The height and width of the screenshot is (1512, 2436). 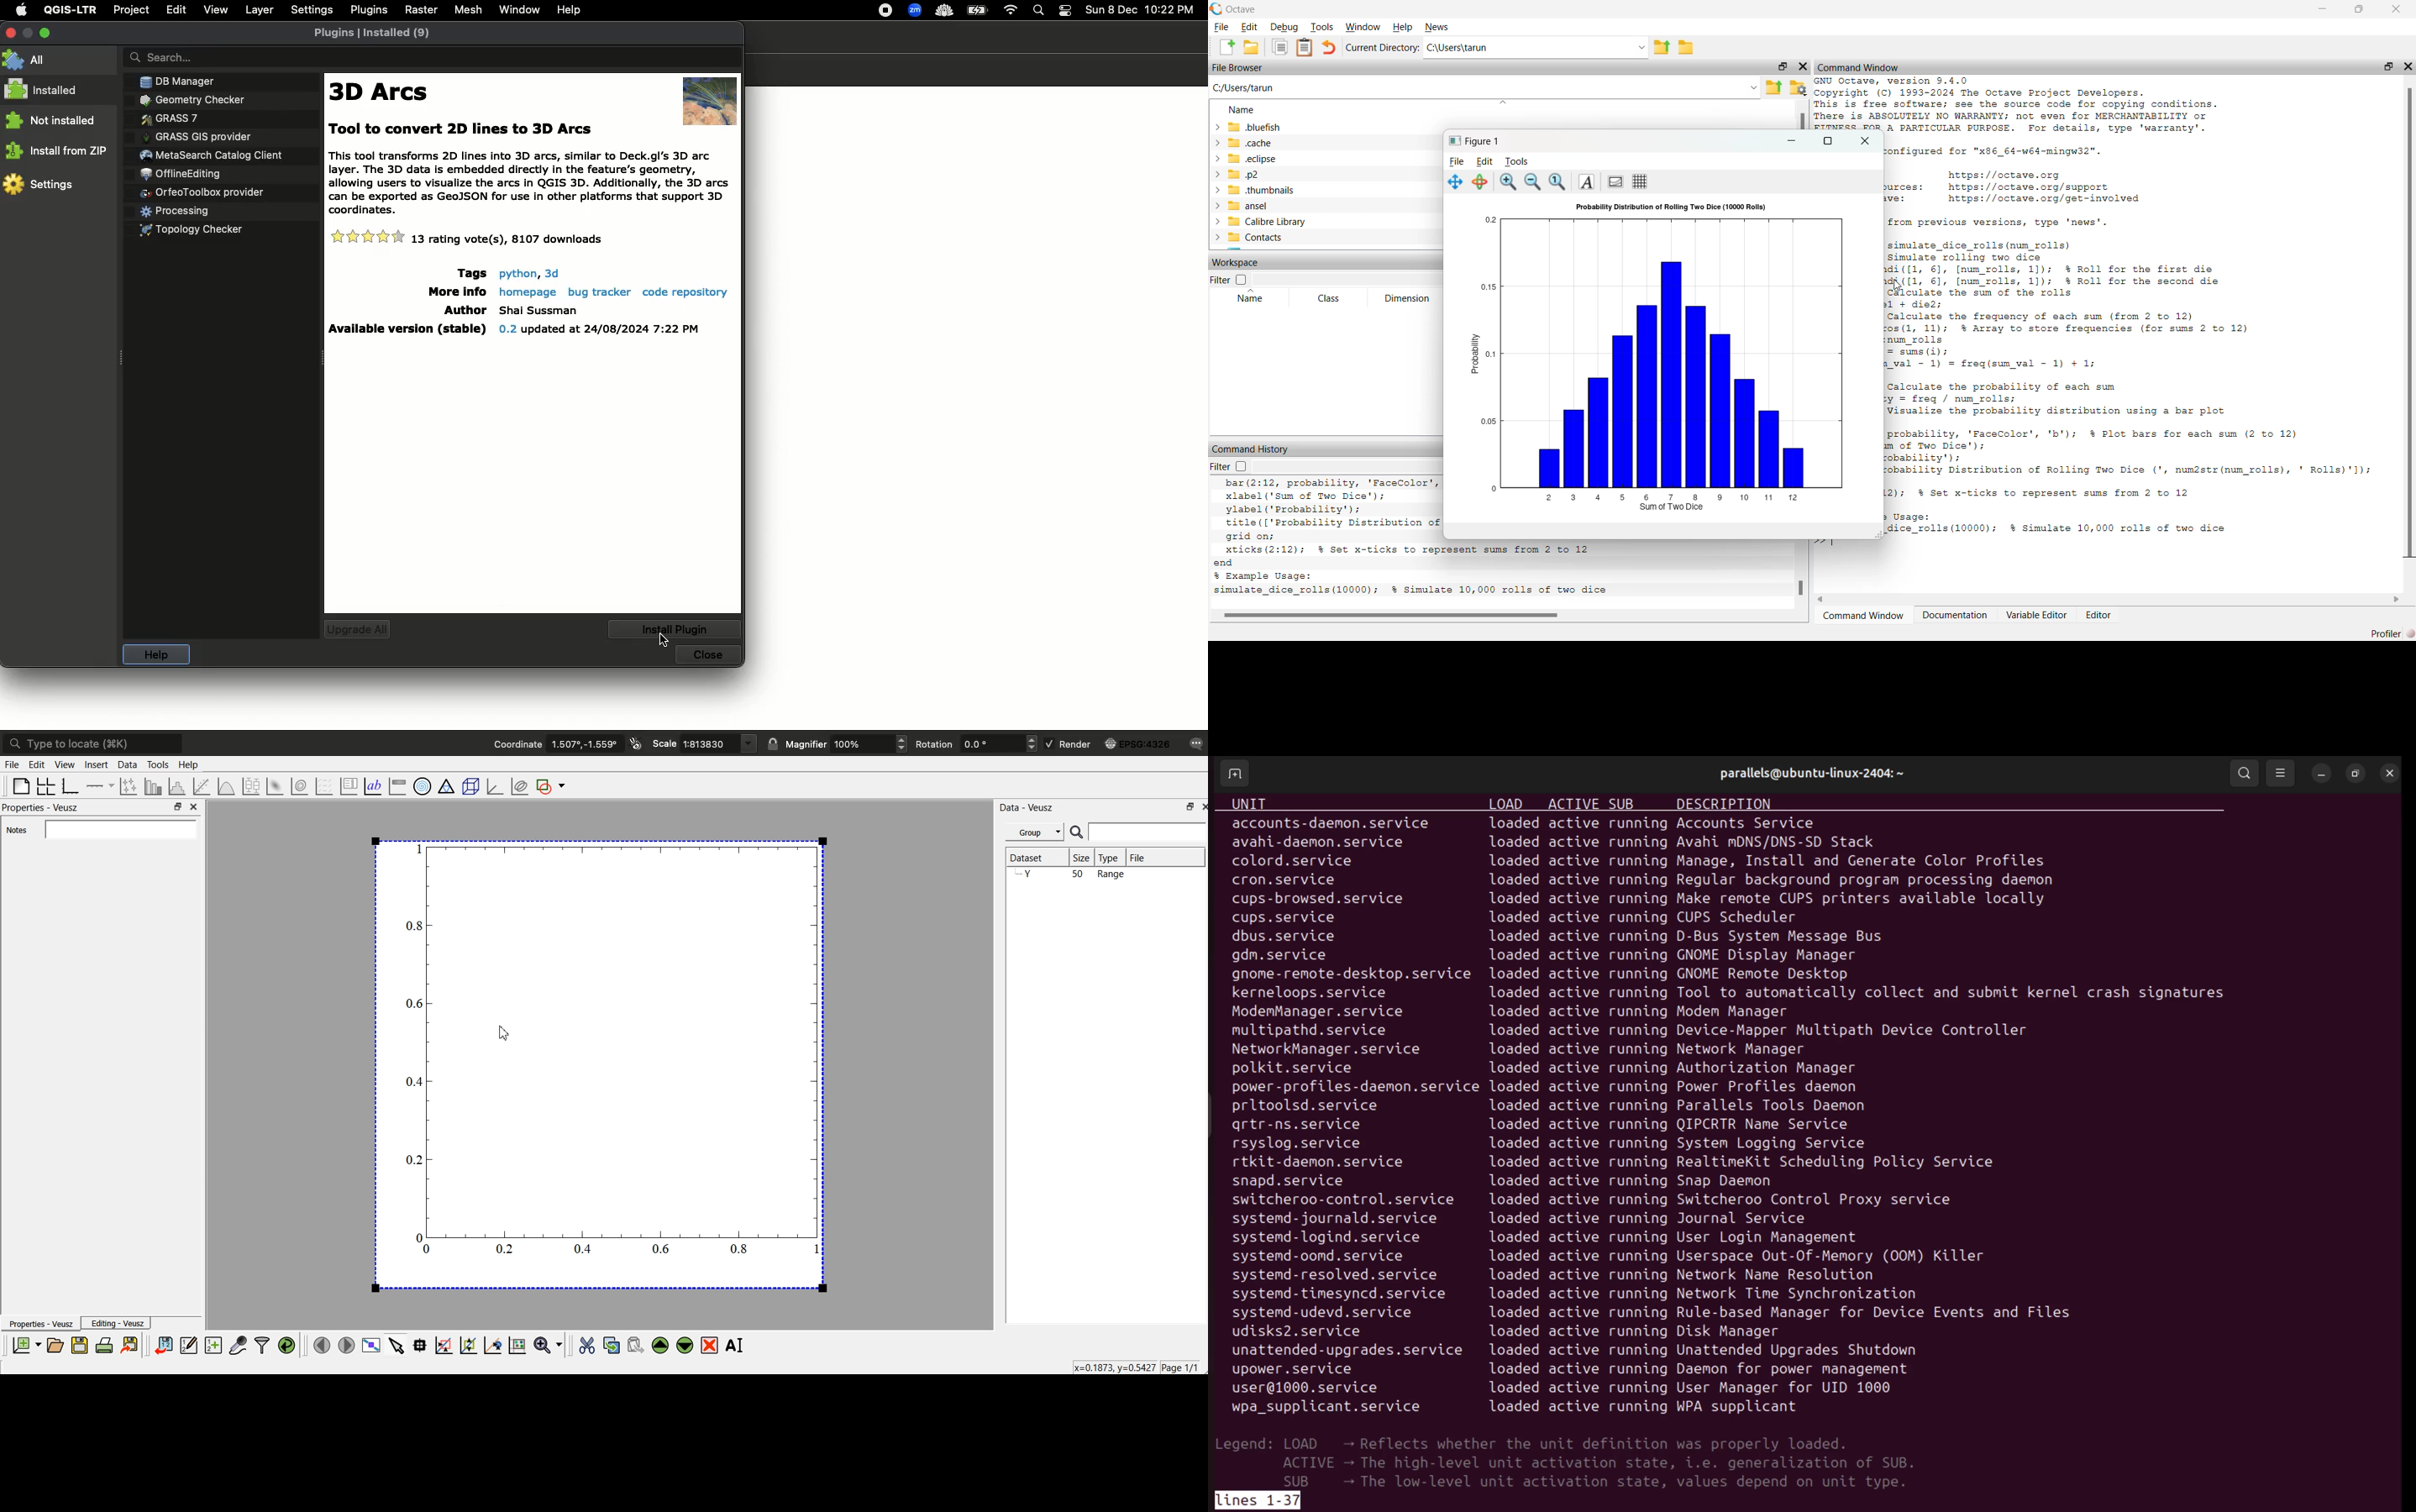 What do you see at coordinates (237, 1346) in the screenshot?
I see `capture remote data` at bounding box center [237, 1346].